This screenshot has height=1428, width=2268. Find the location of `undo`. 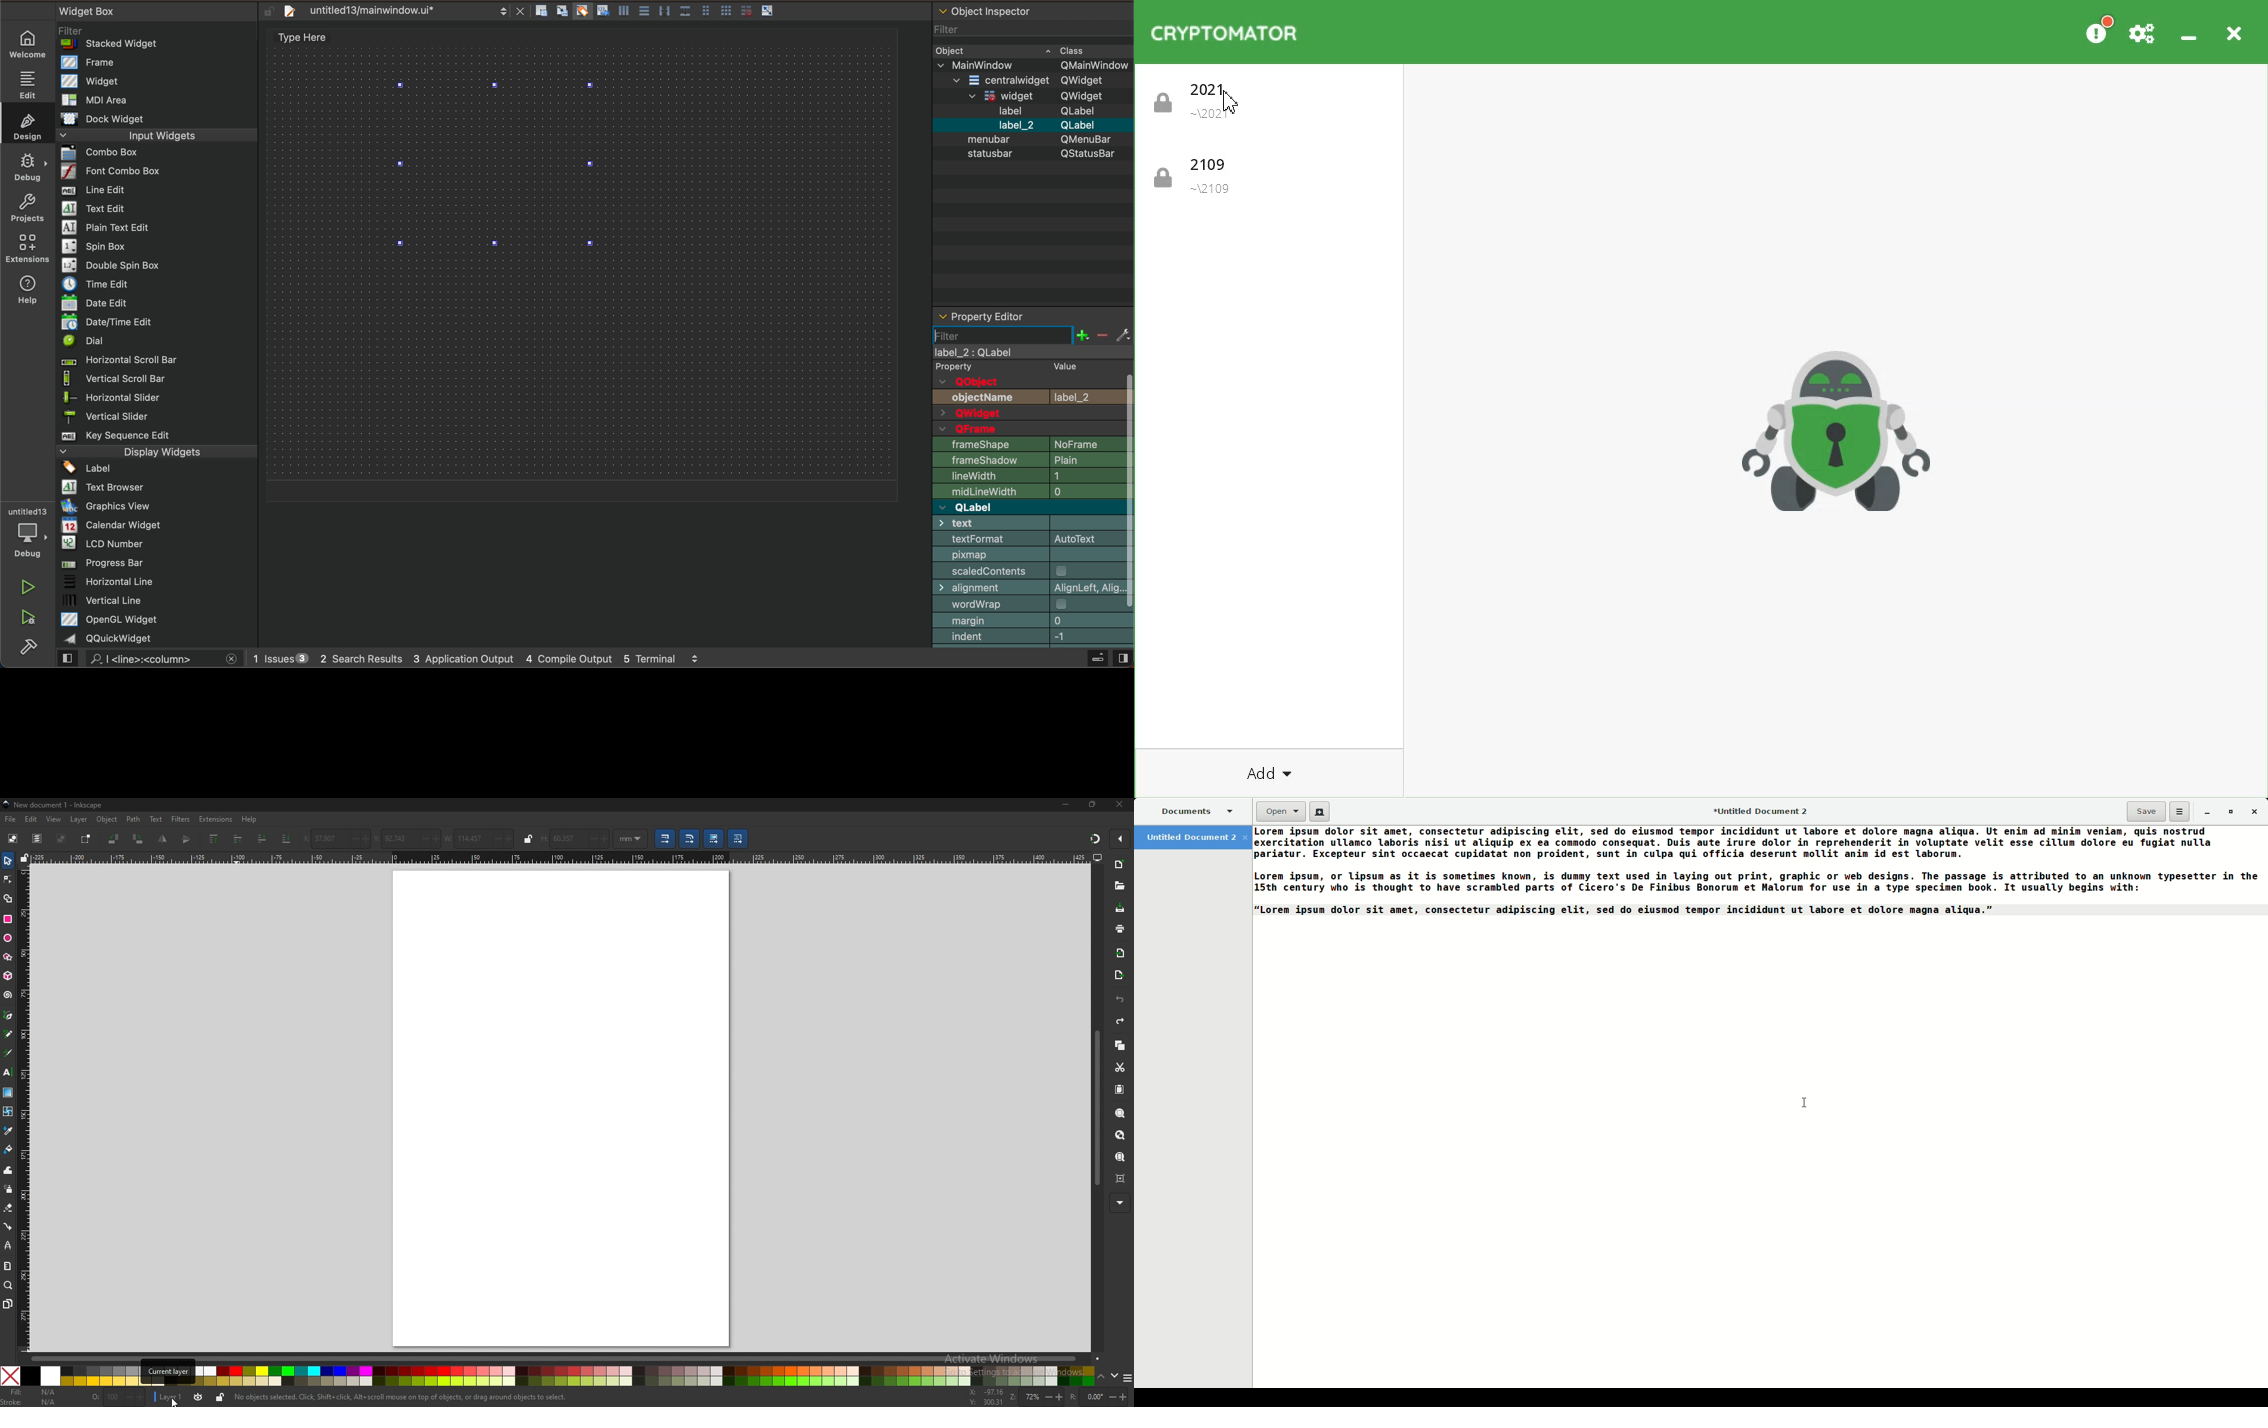

undo is located at coordinates (1120, 1001).